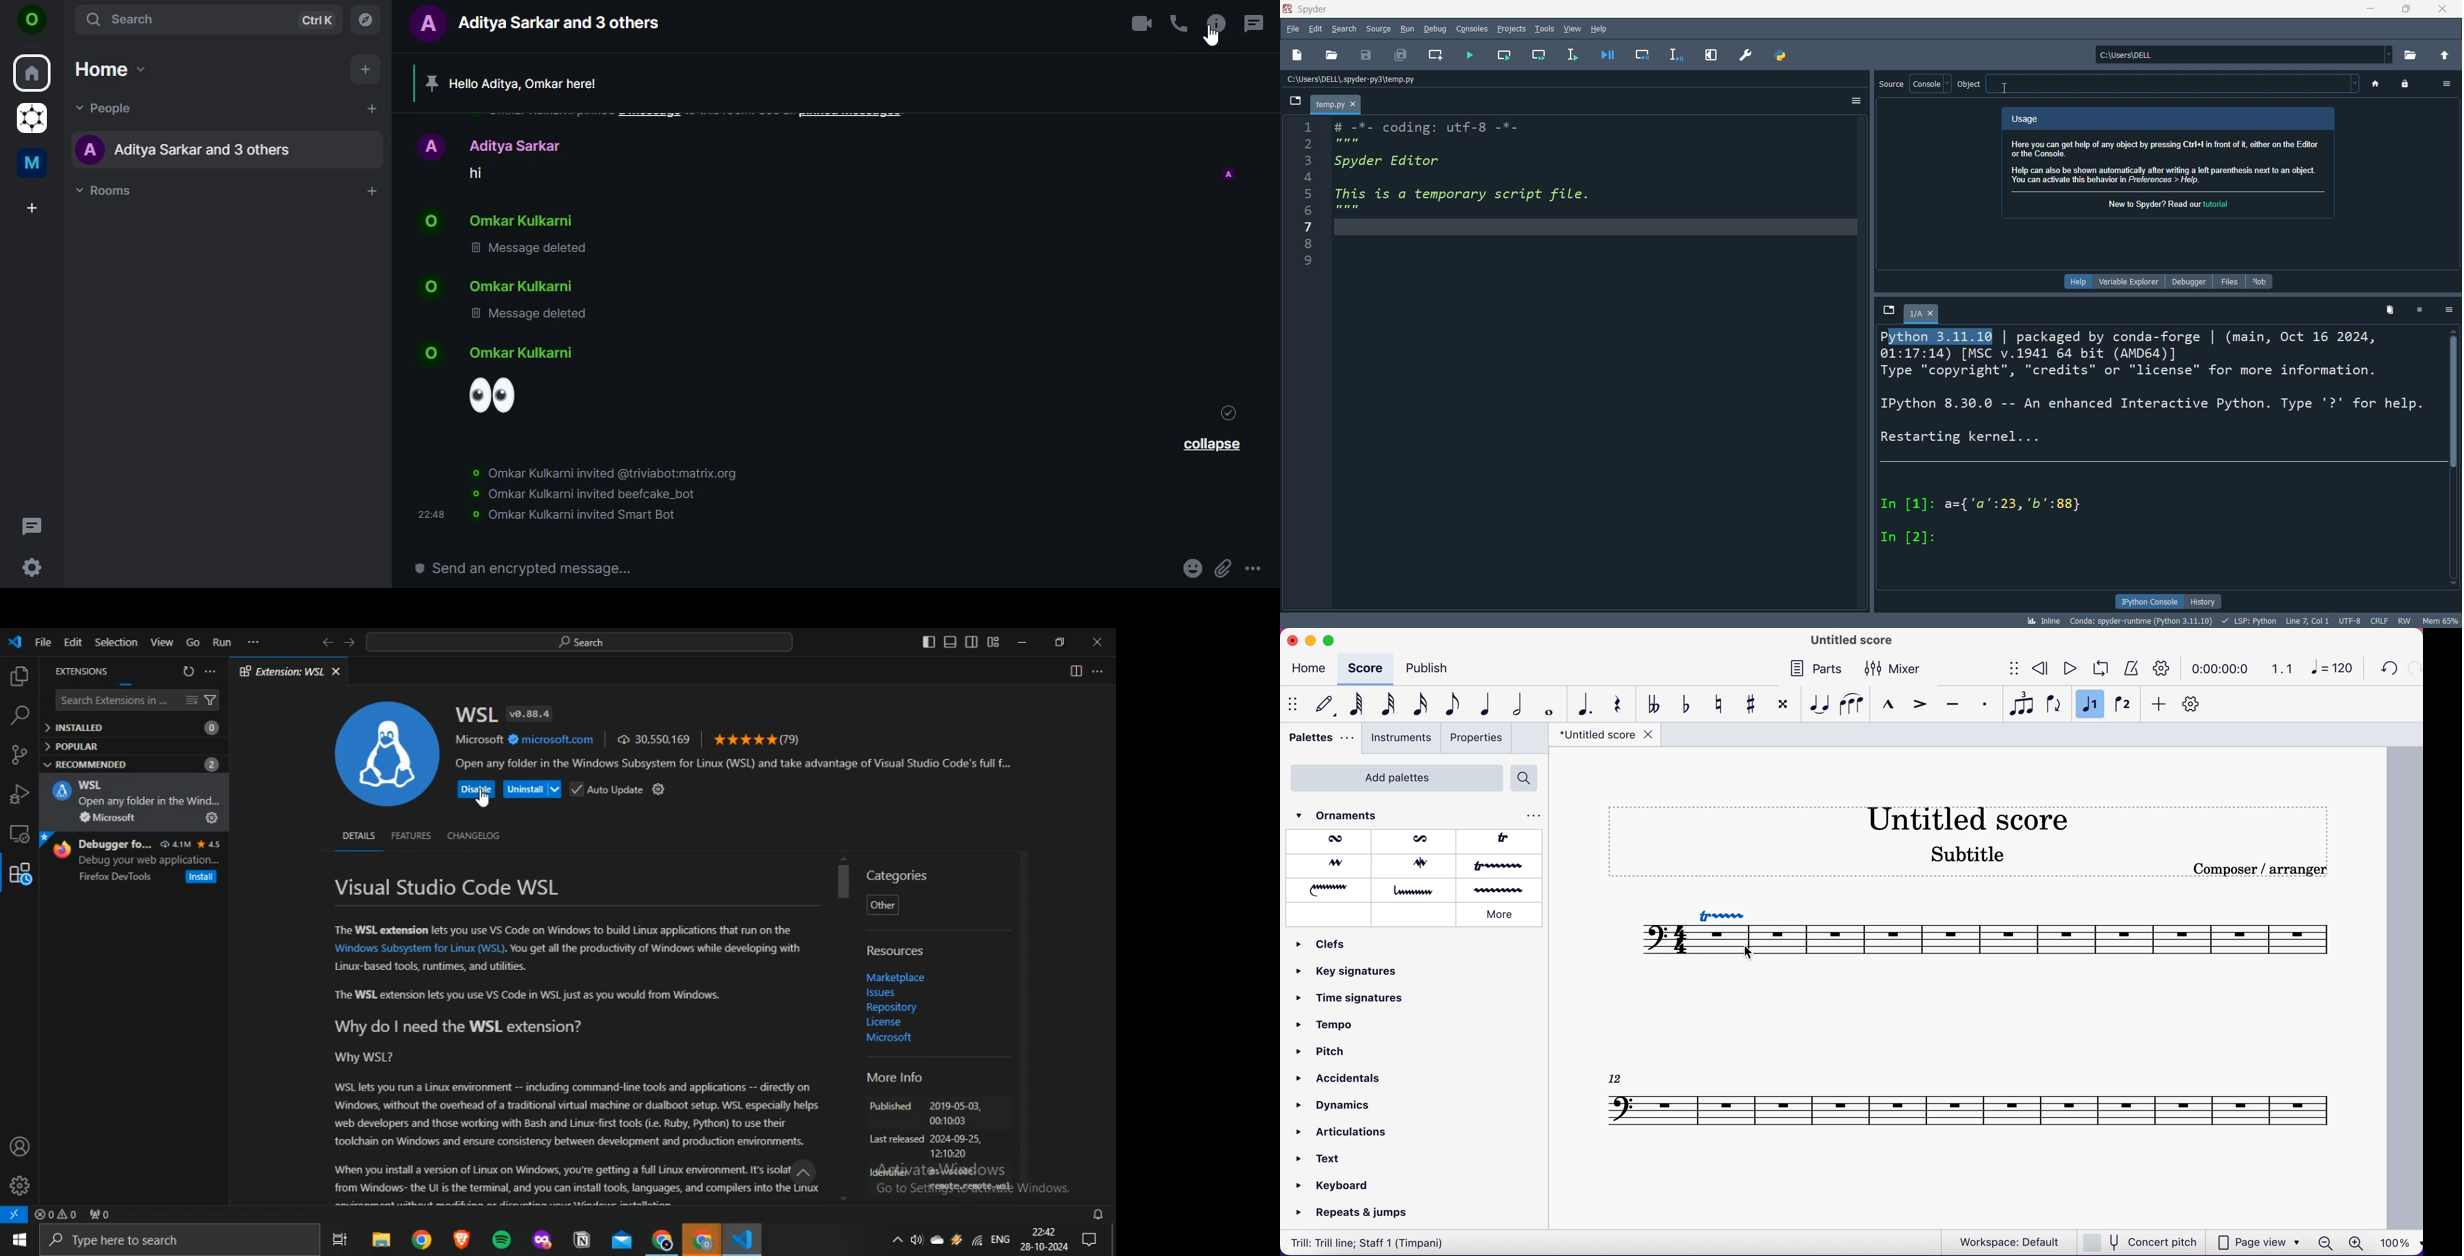  I want to click on clear, so click(191, 700).